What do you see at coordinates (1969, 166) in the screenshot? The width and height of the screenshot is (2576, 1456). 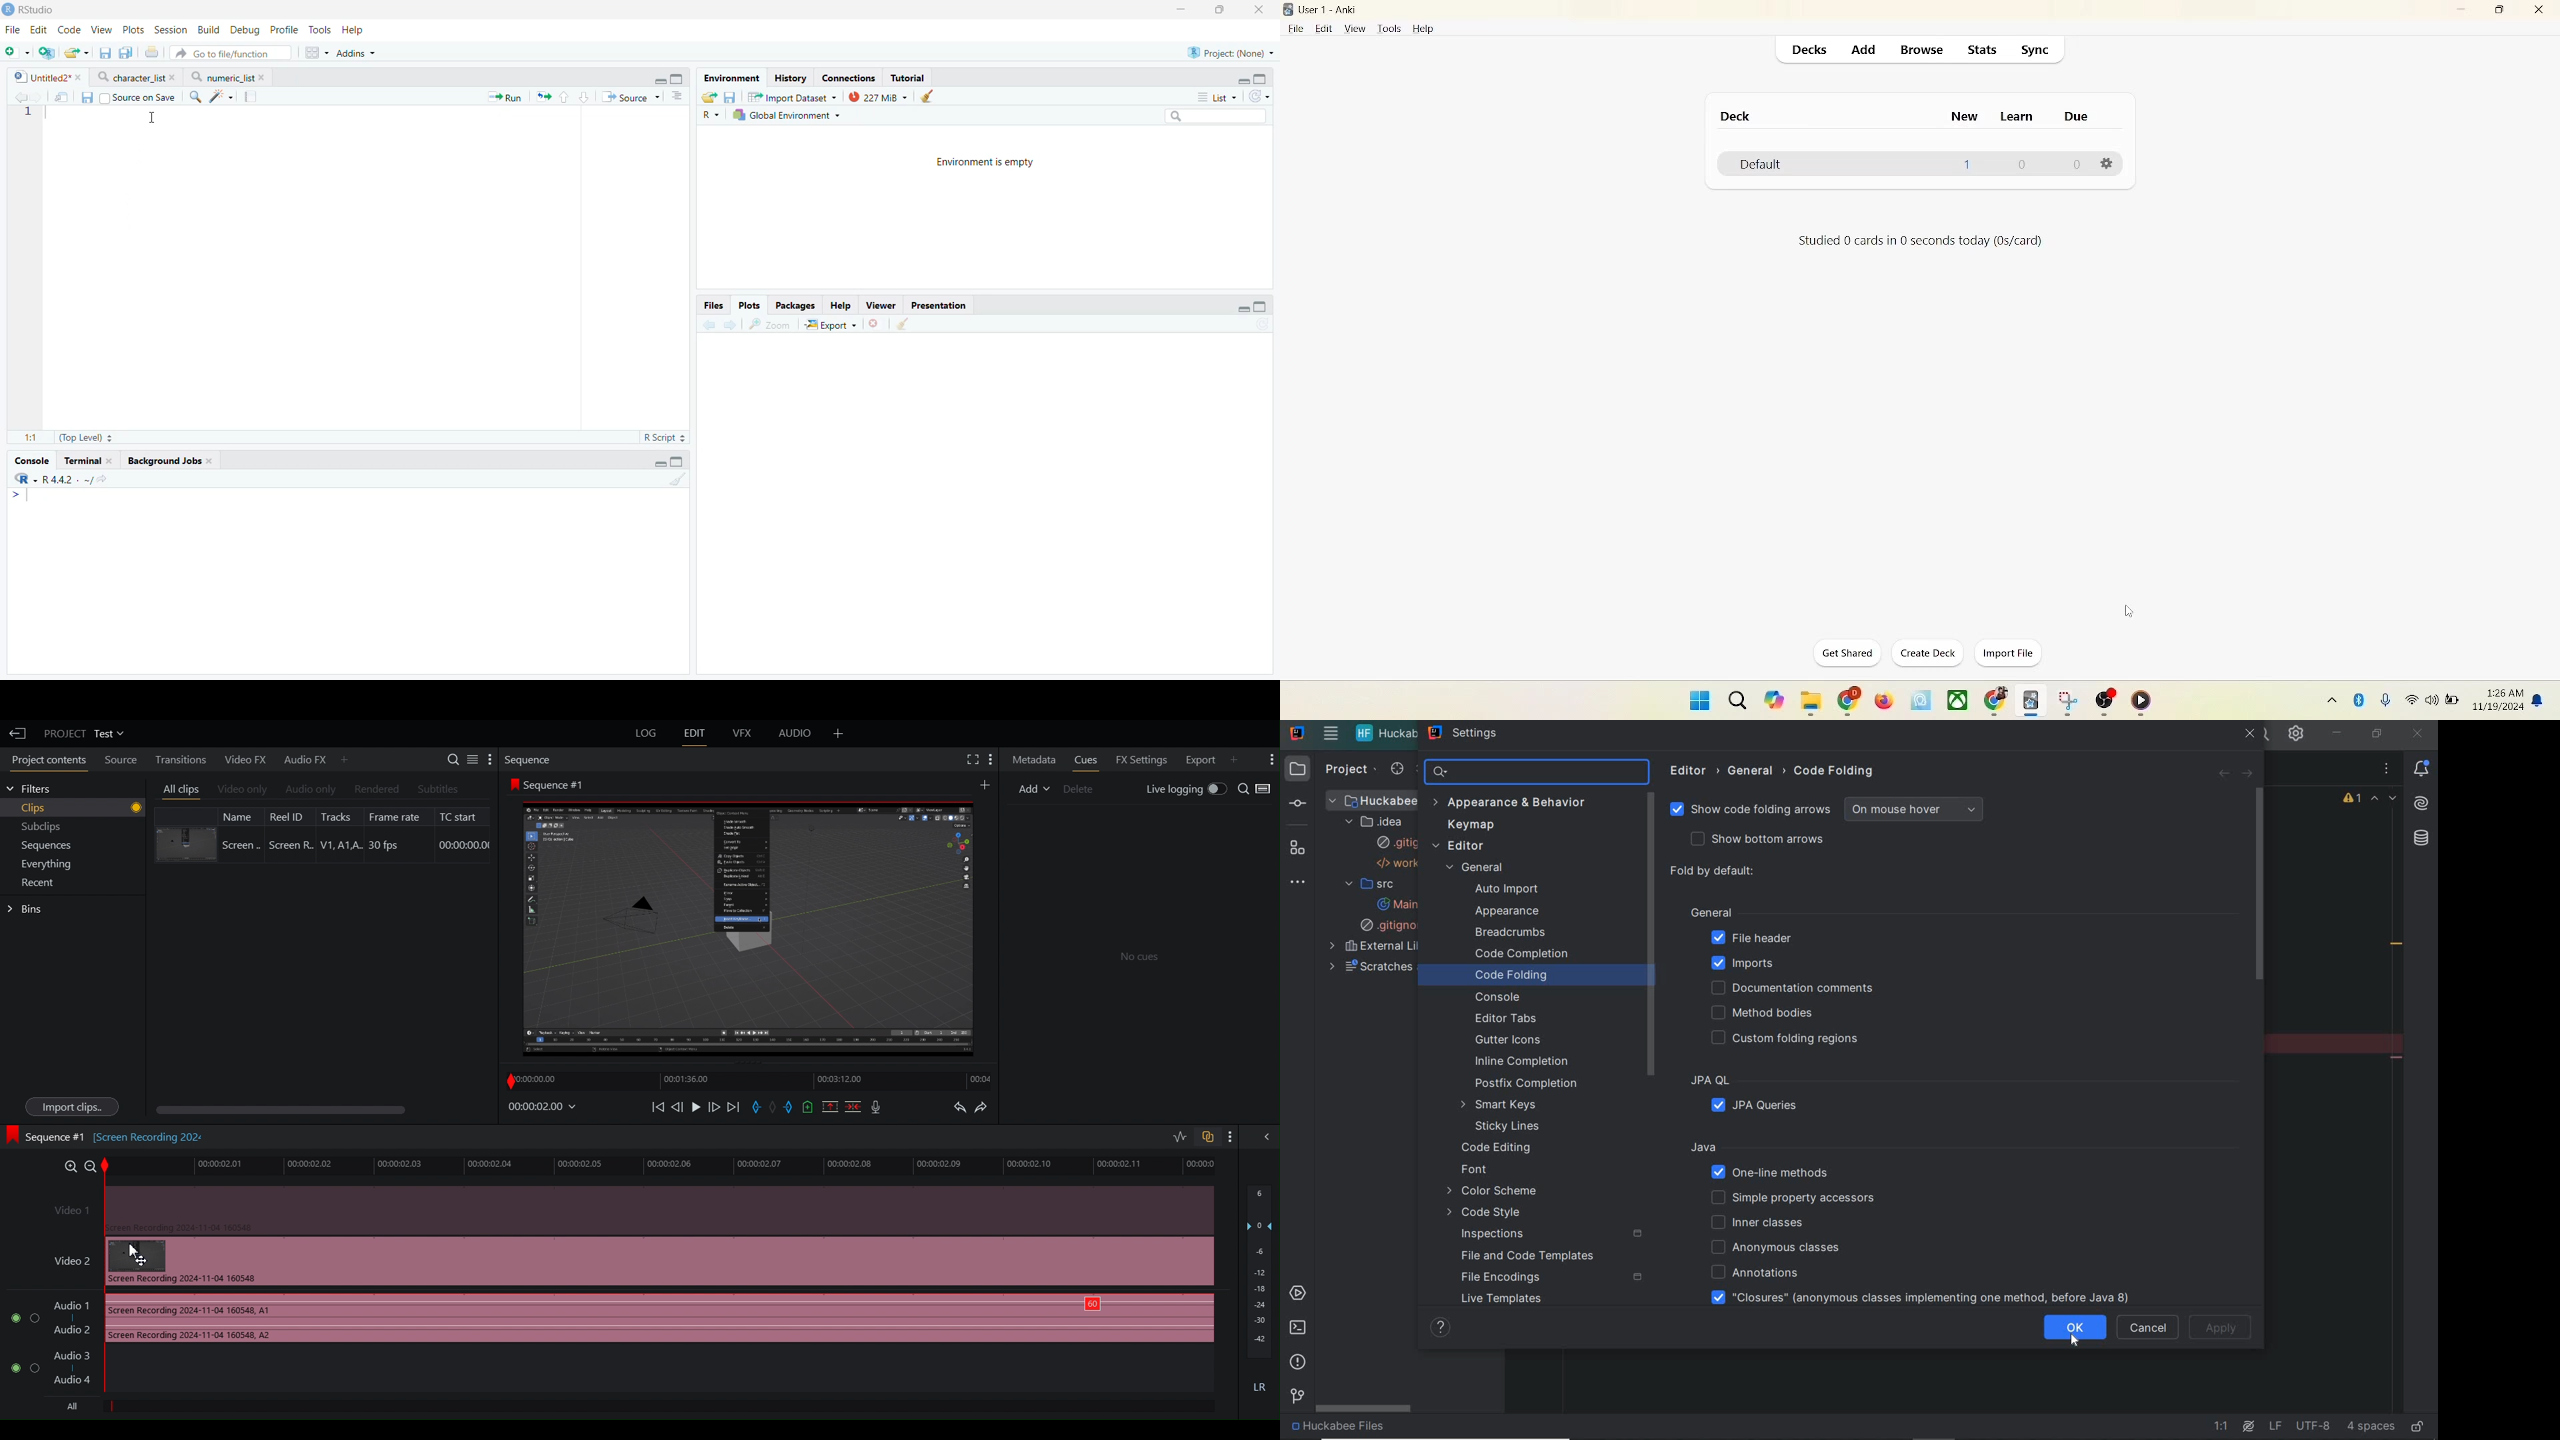 I see `` at bounding box center [1969, 166].